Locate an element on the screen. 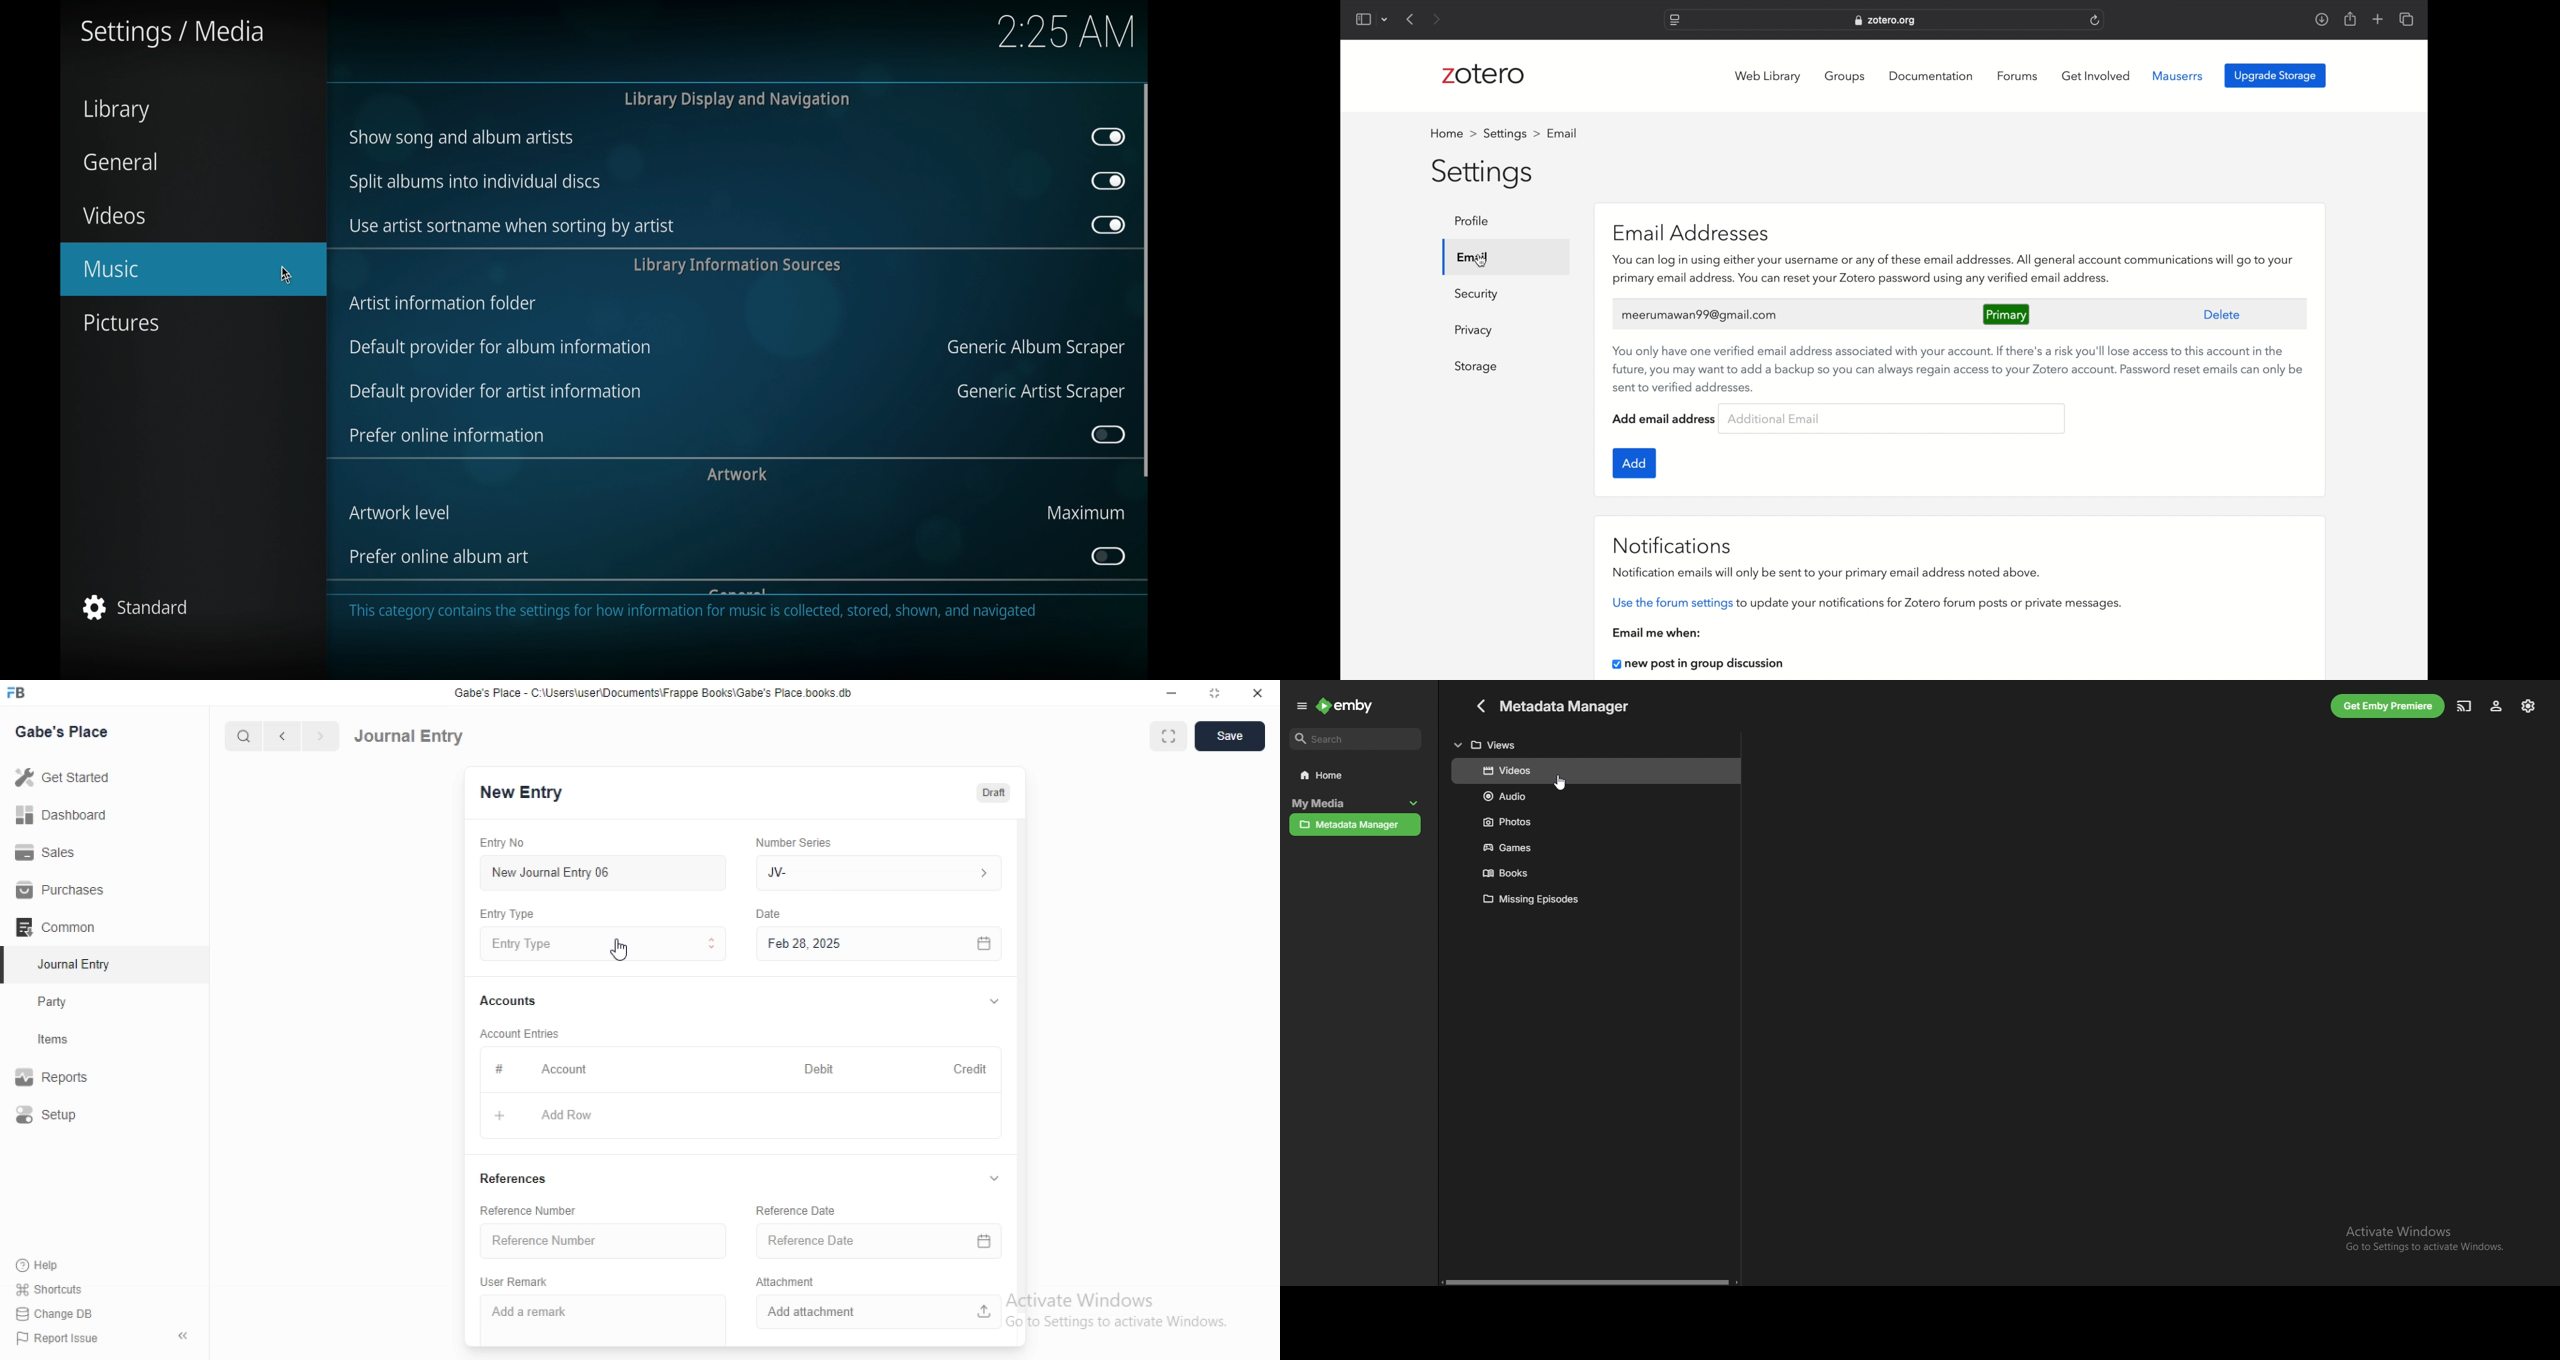 The width and height of the screenshot is (2576, 1372). ‘Account Entries. is located at coordinates (528, 1032).